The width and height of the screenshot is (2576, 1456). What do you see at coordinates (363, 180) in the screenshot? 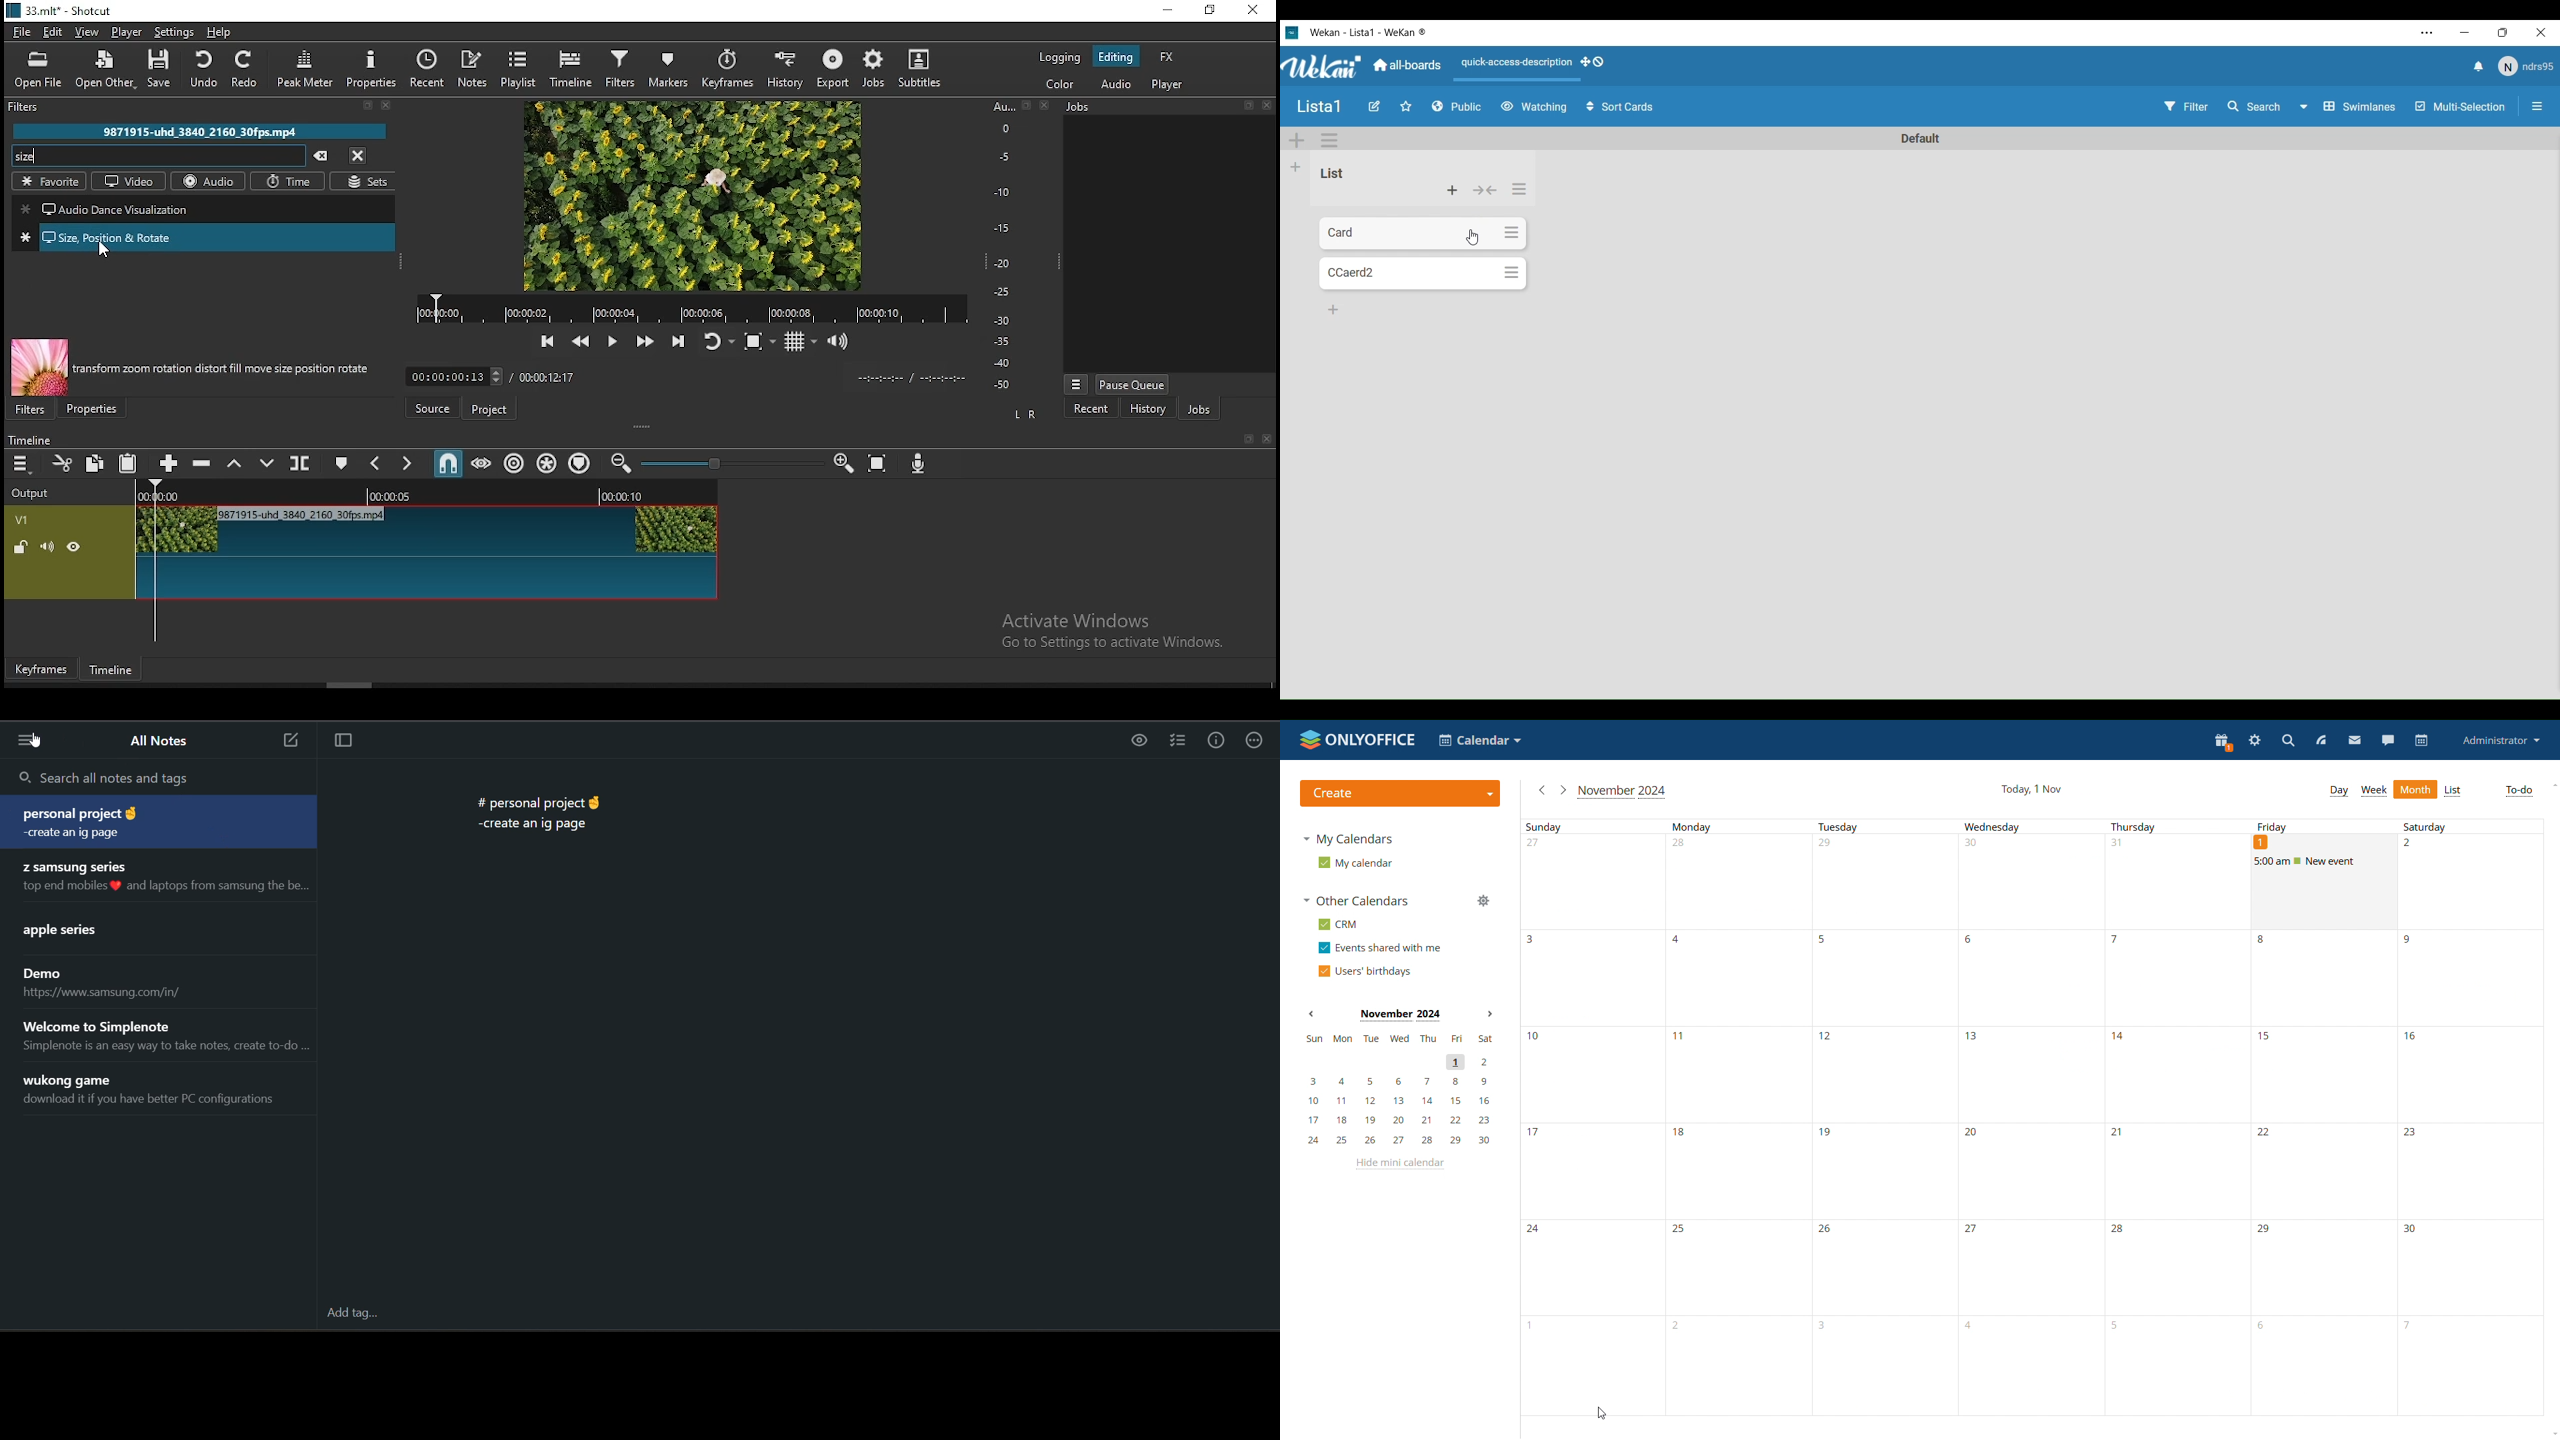
I see `sets` at bounding box center [363, 180].